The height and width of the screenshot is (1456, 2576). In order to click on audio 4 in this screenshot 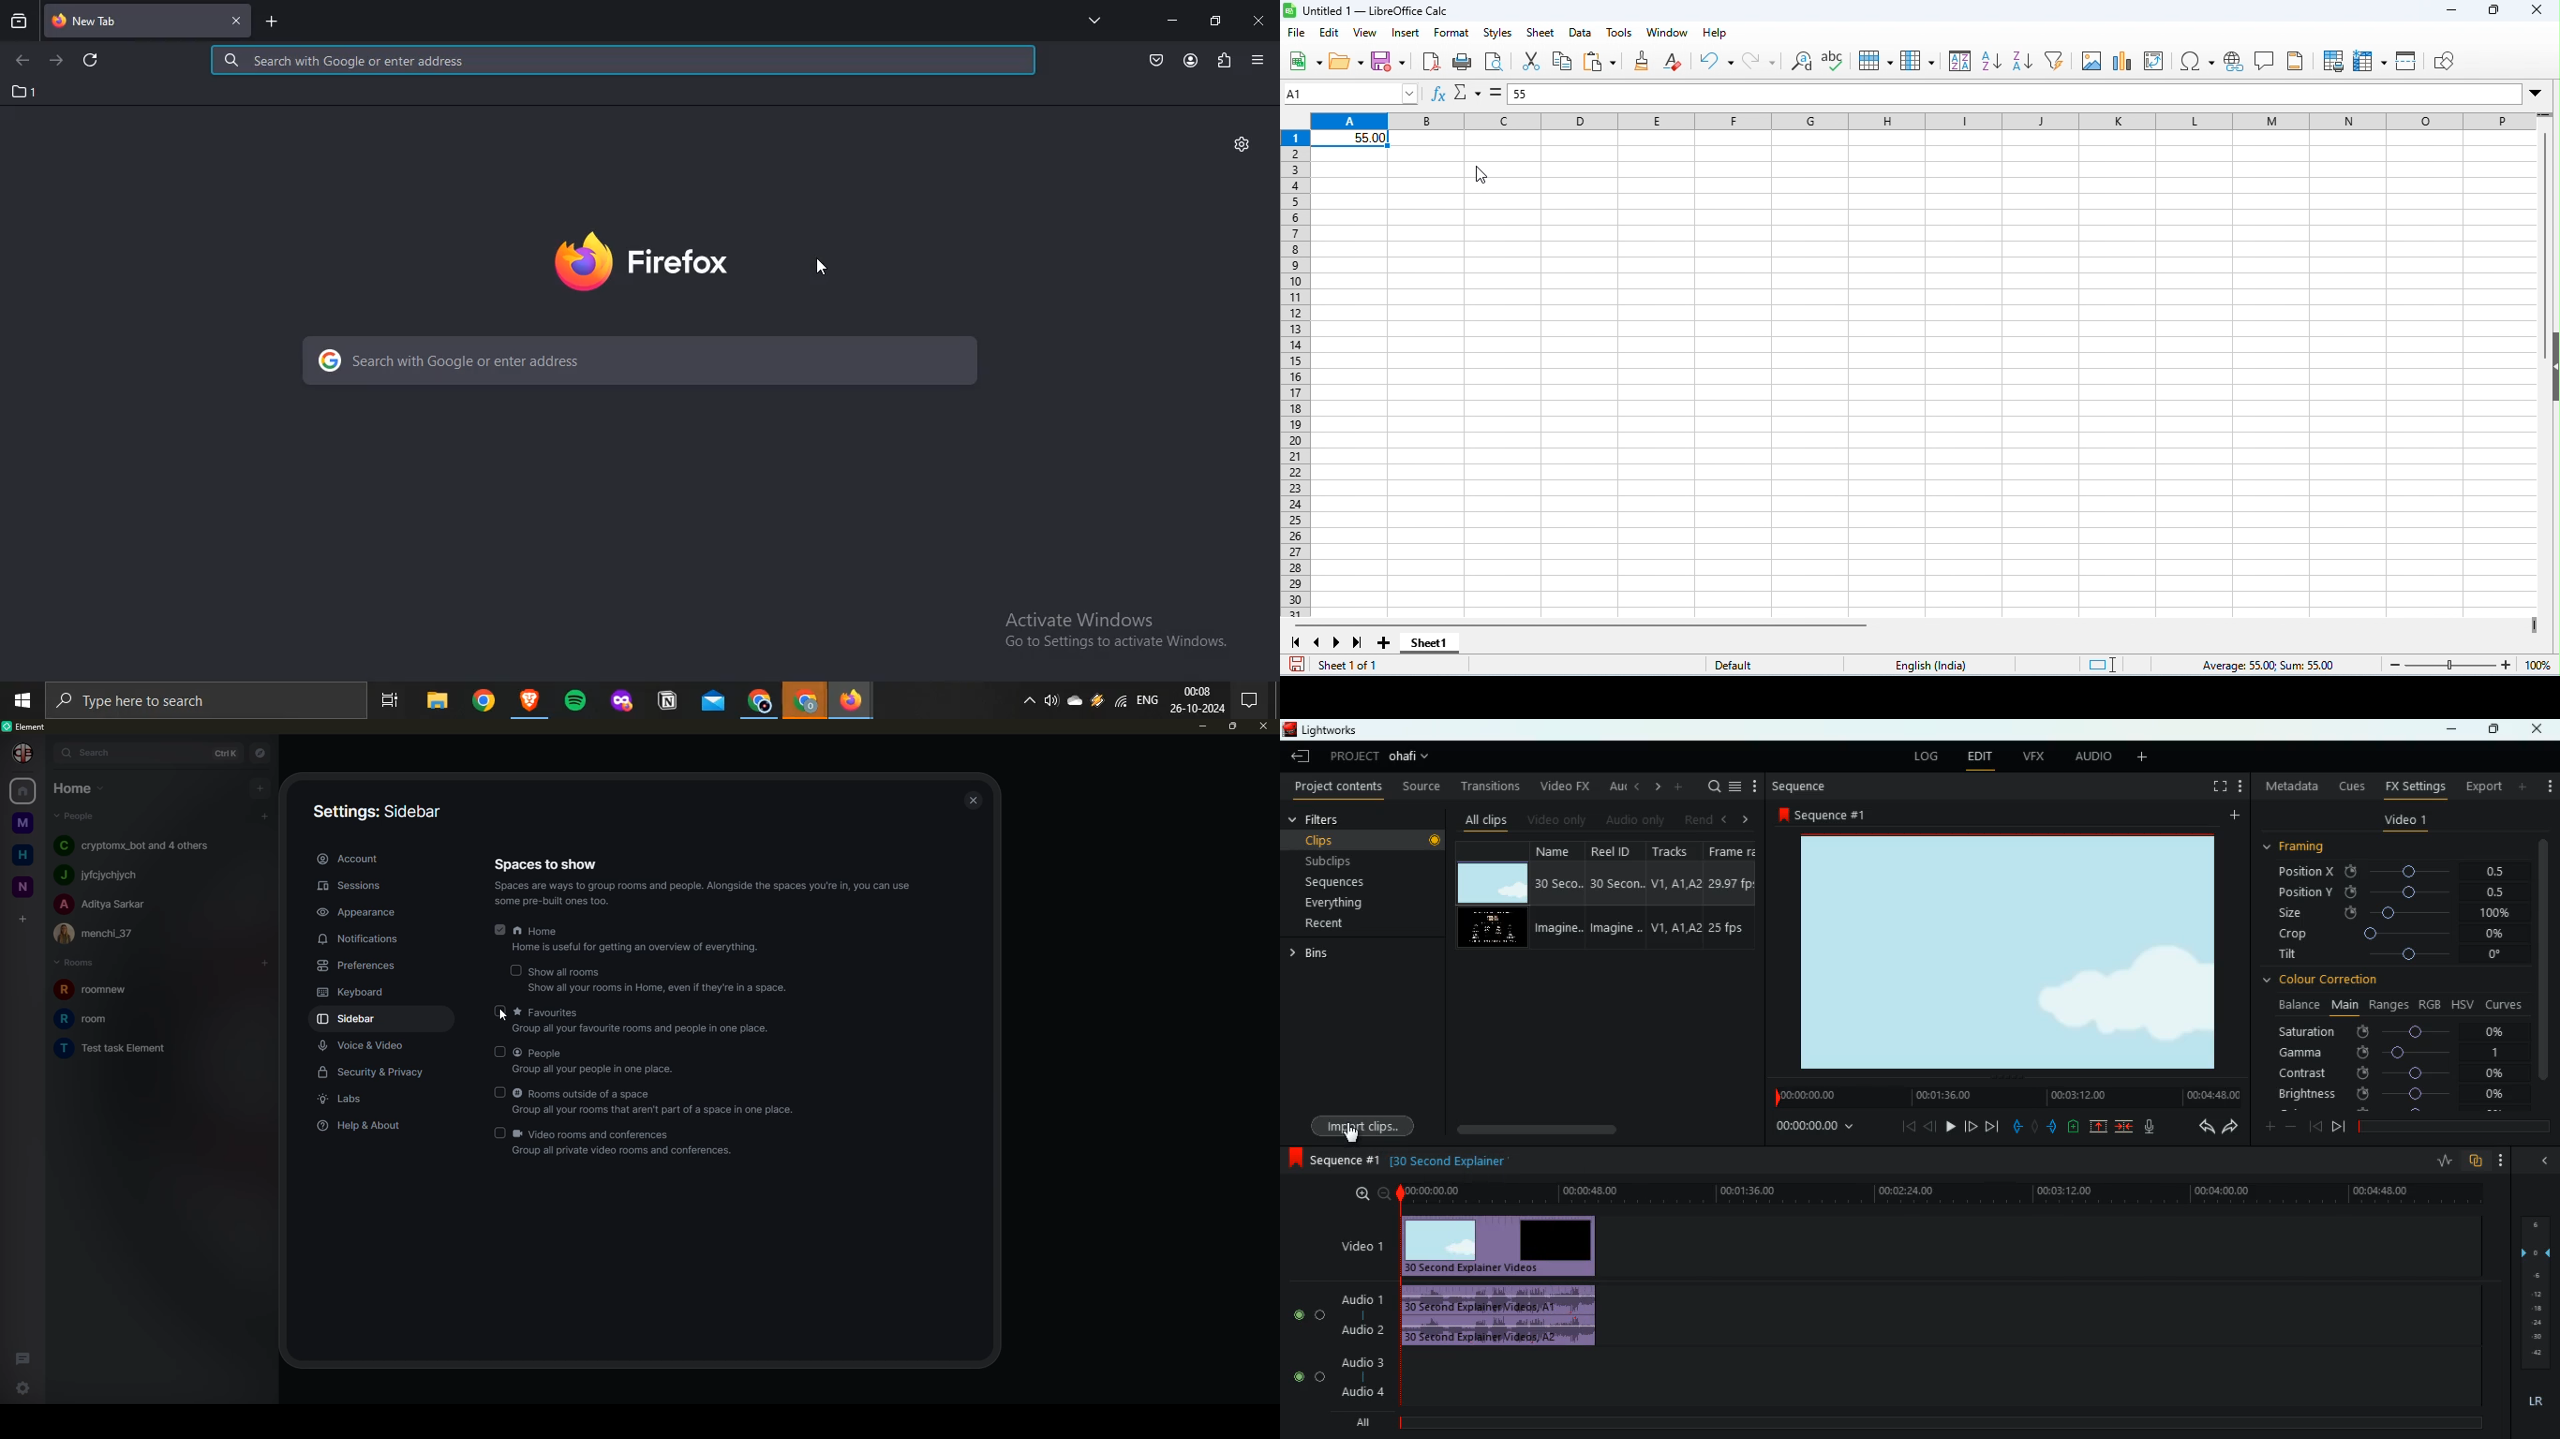, I will do `click(1362, 1391)`.